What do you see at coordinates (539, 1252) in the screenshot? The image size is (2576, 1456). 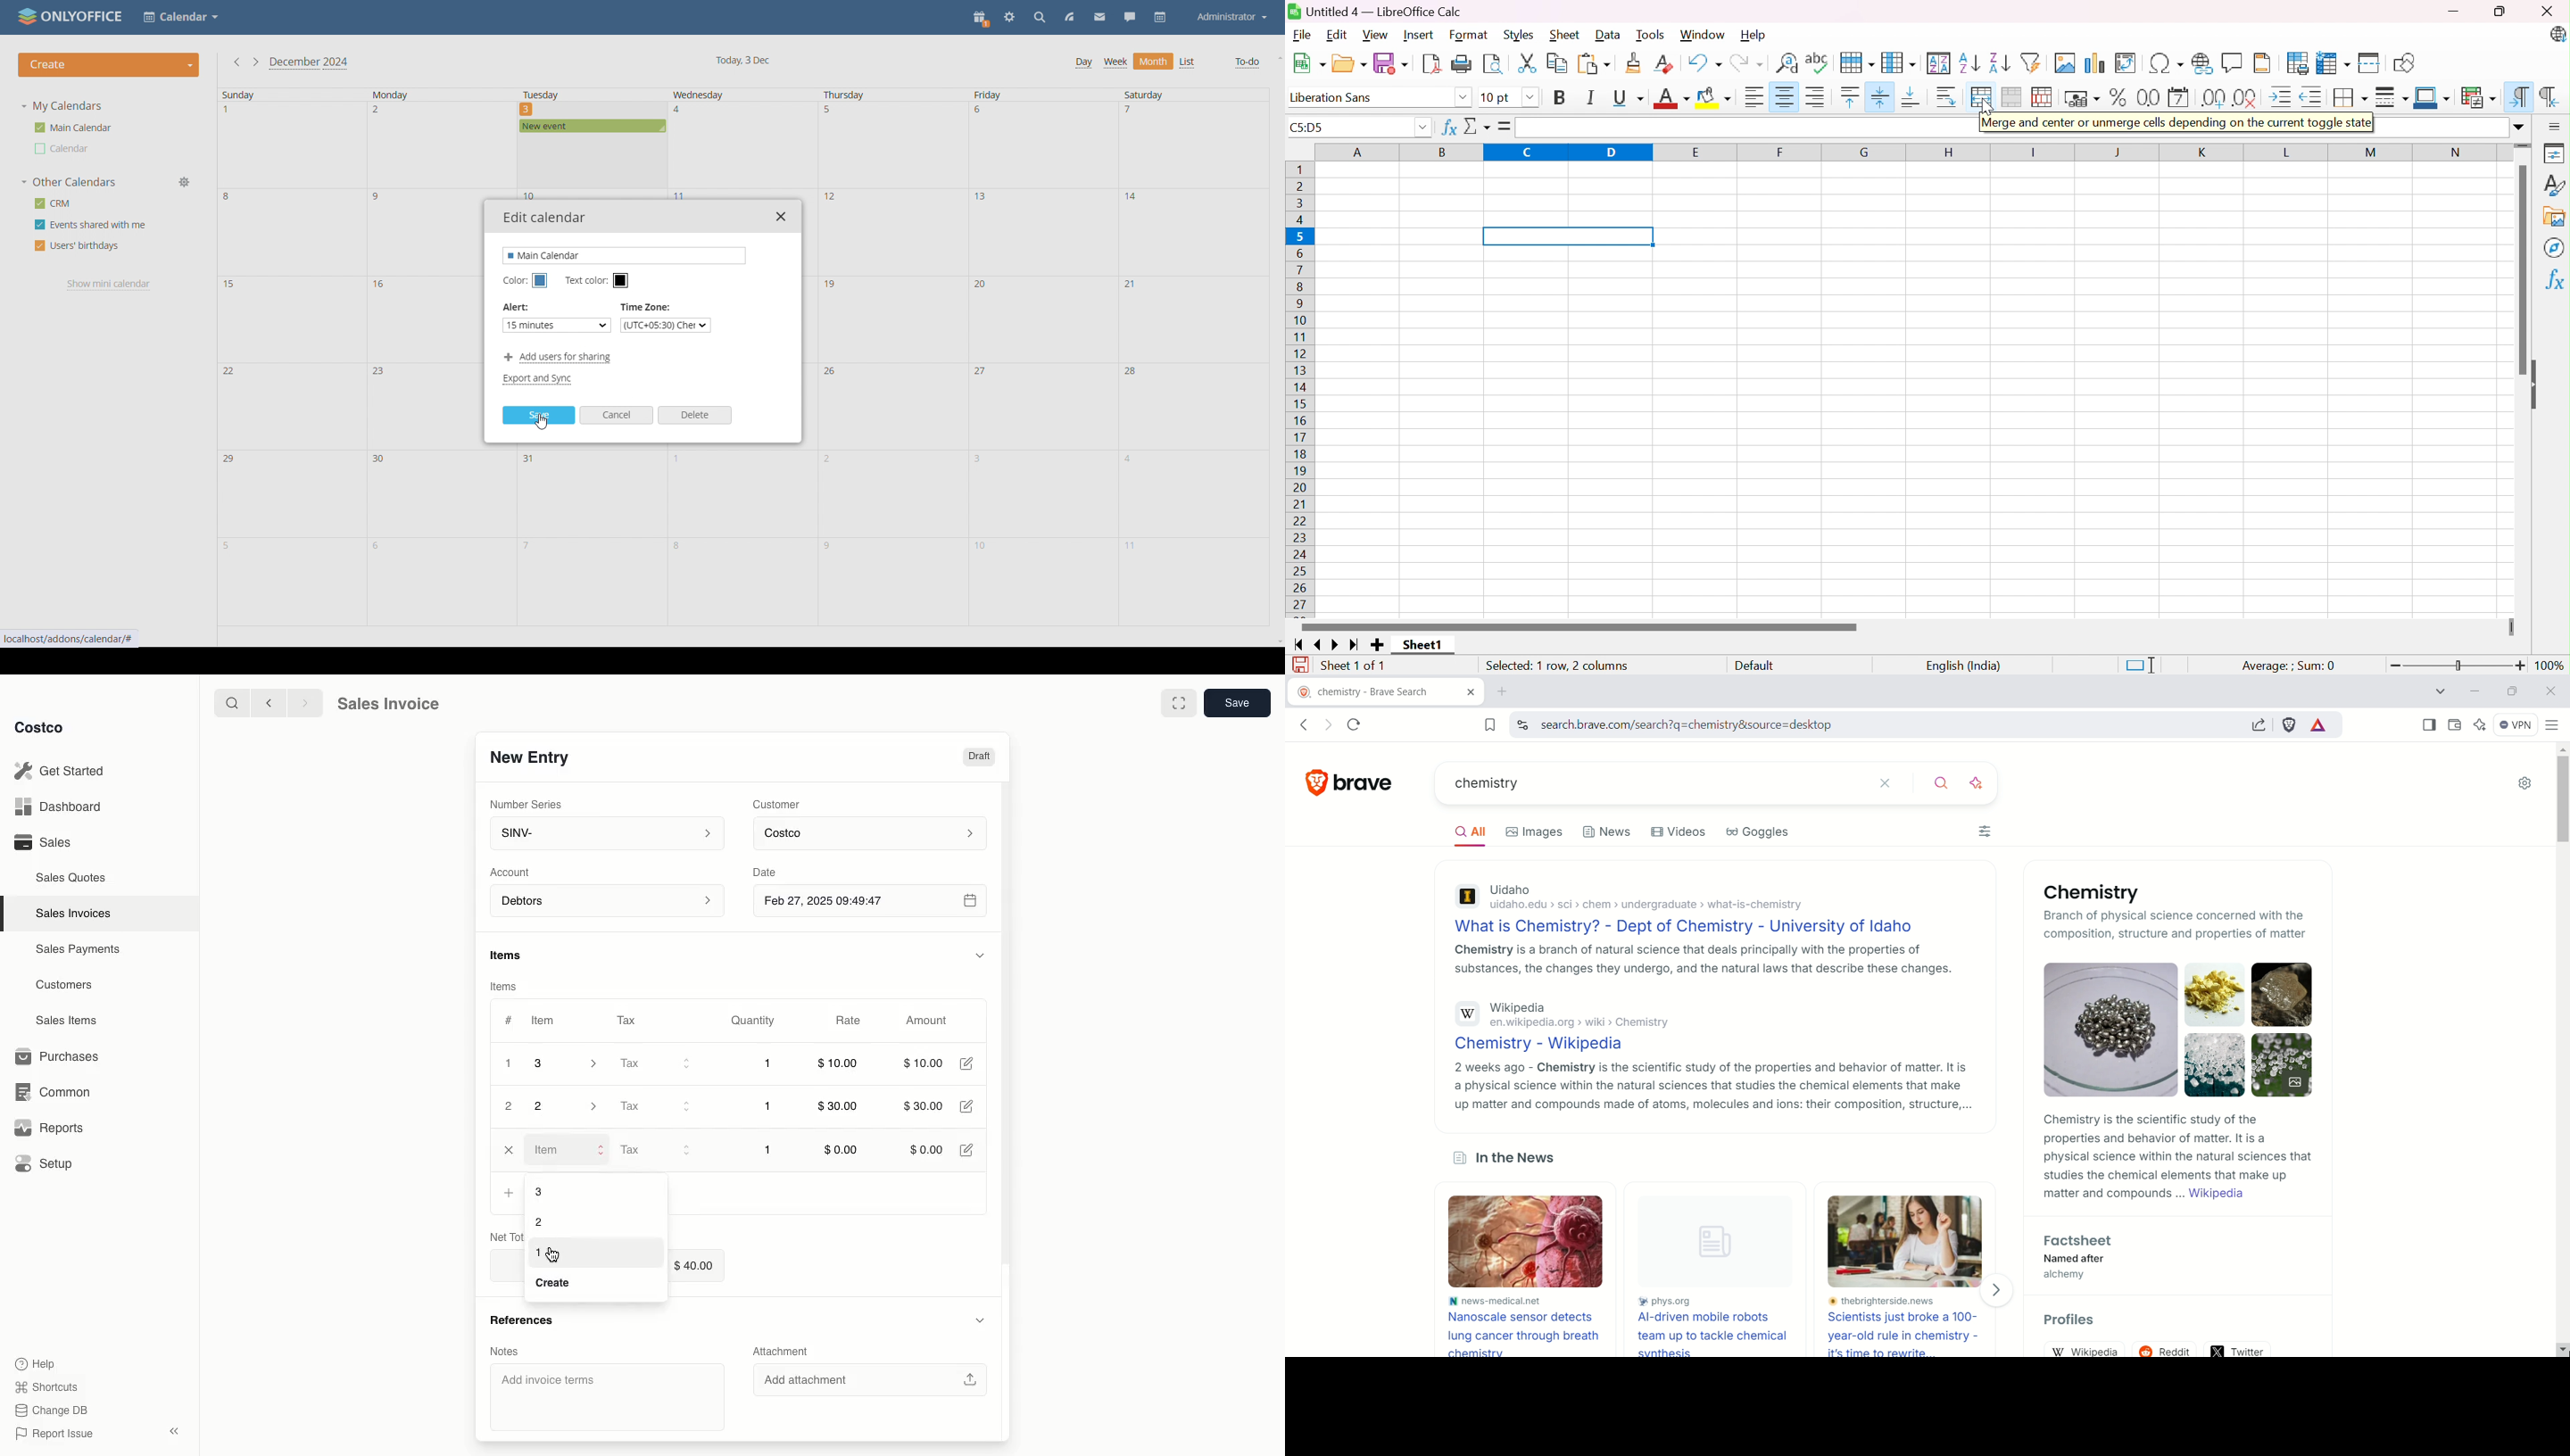 I see `1` at bounding box center [539, 1252].